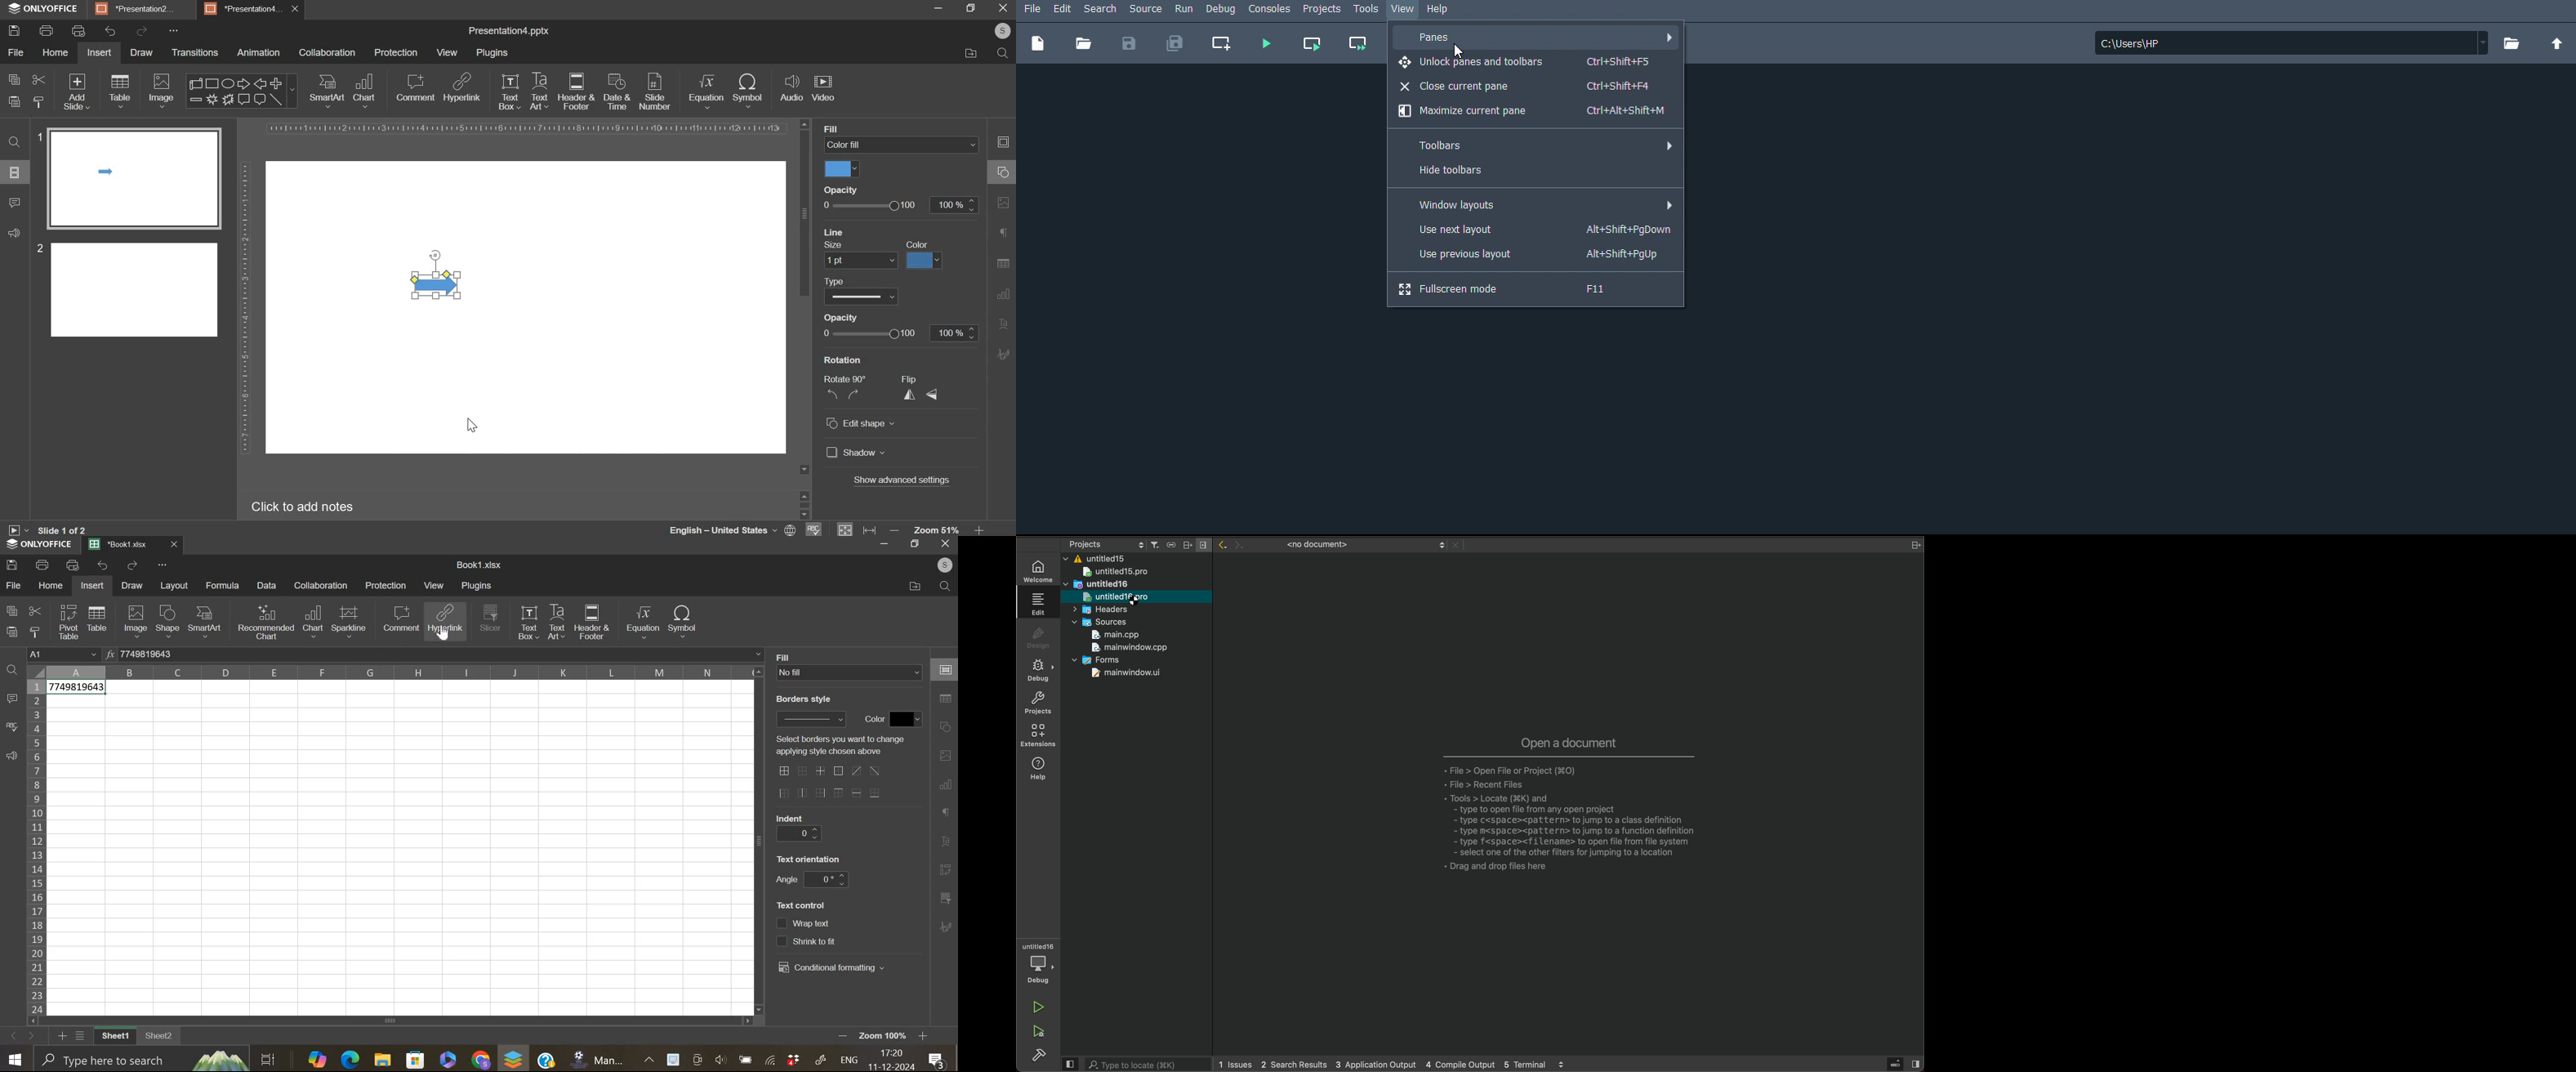  I want to click on language, so click(733, 527).